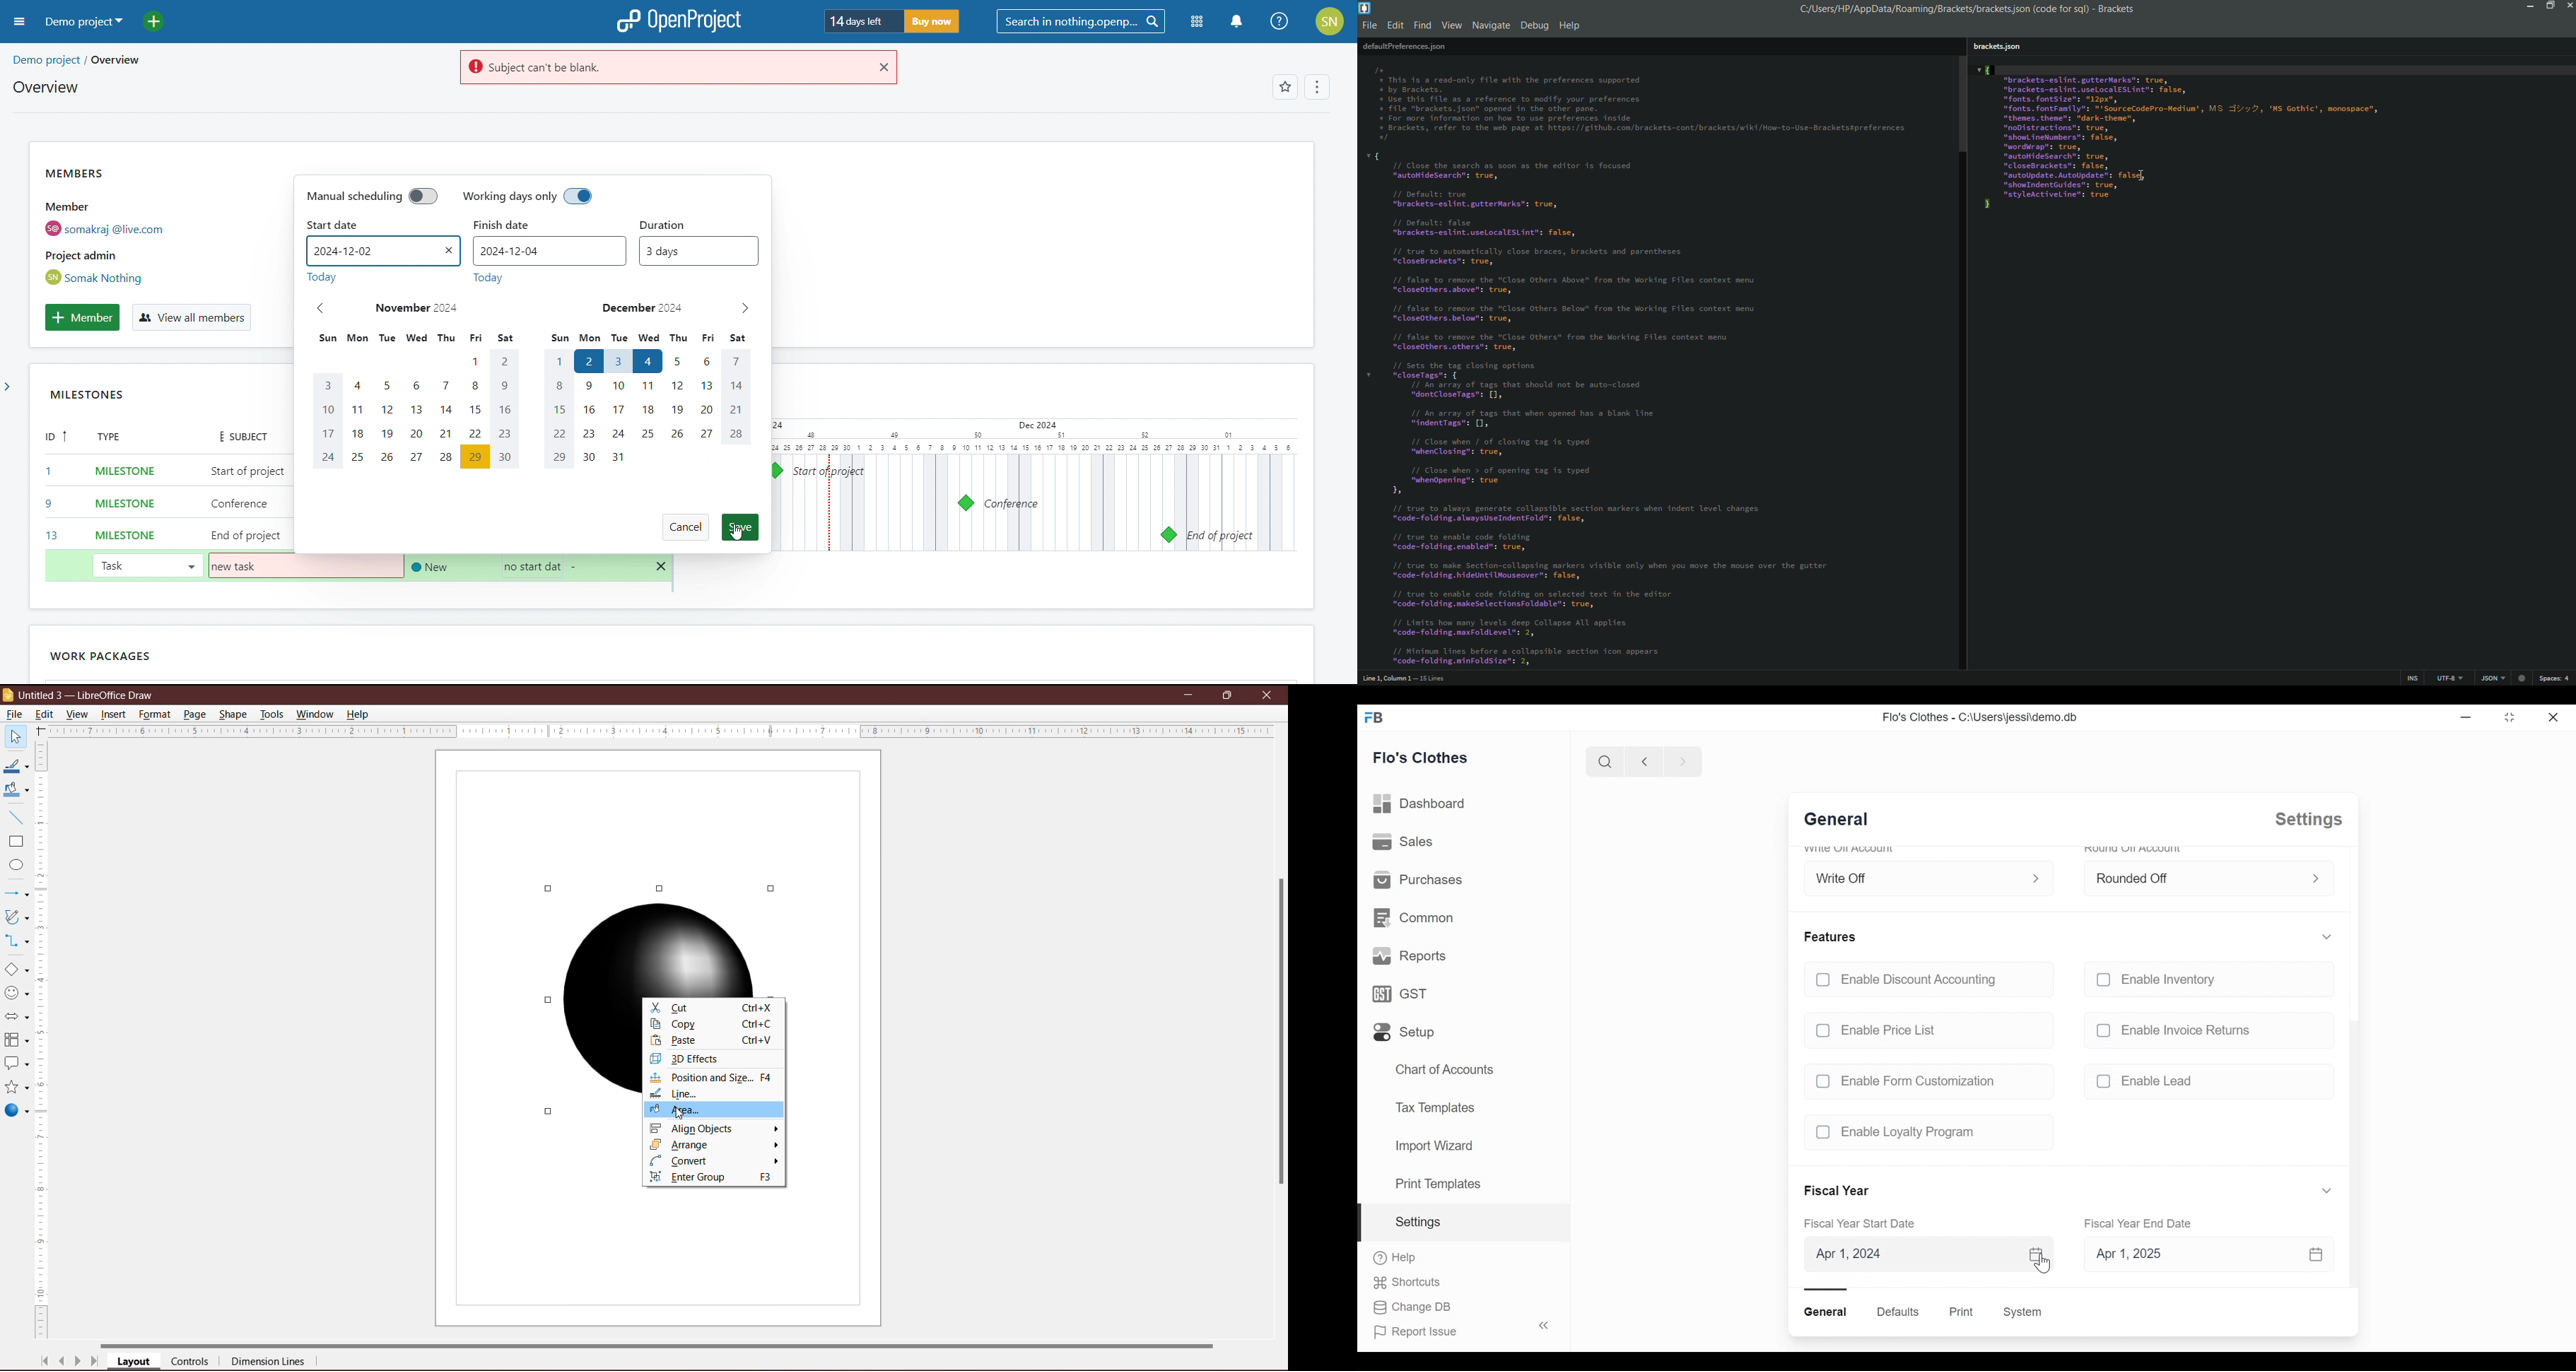 This screenshot has width=2576, height=1372. I want to click on Vertical Scroll Bar, so click(43, 1040).